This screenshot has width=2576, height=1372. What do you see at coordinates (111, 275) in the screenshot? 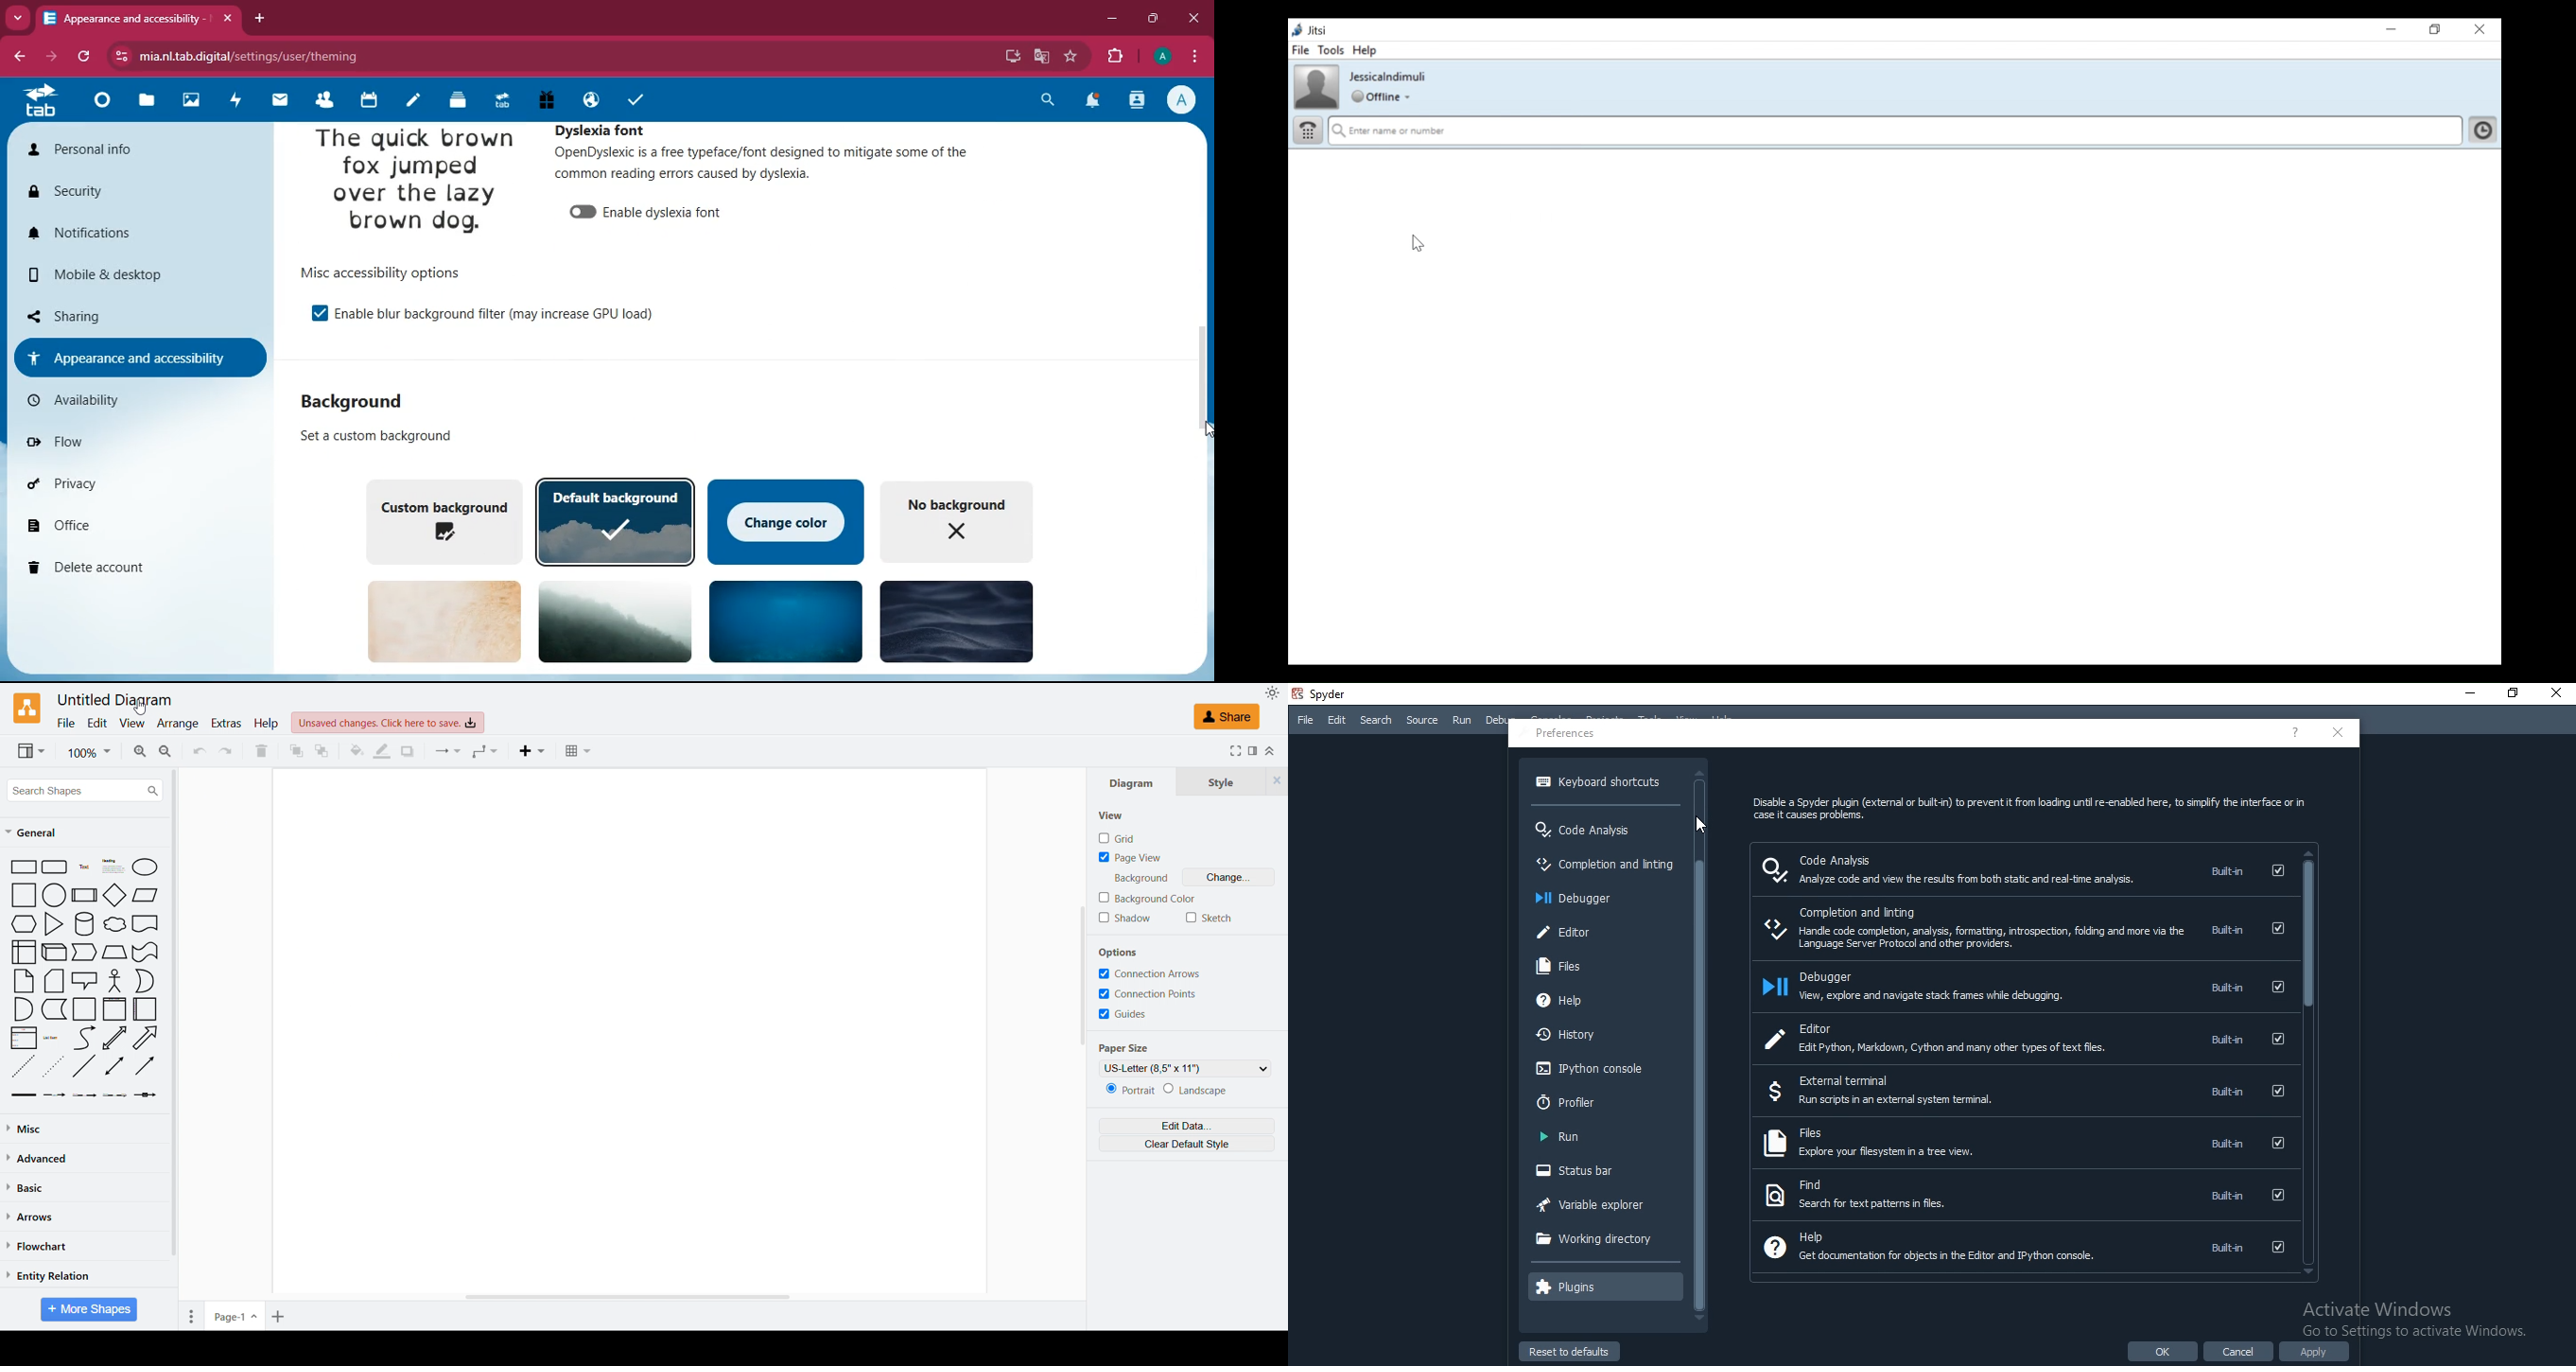
I see `mobile & desktop` at bounding box center [111, 275].